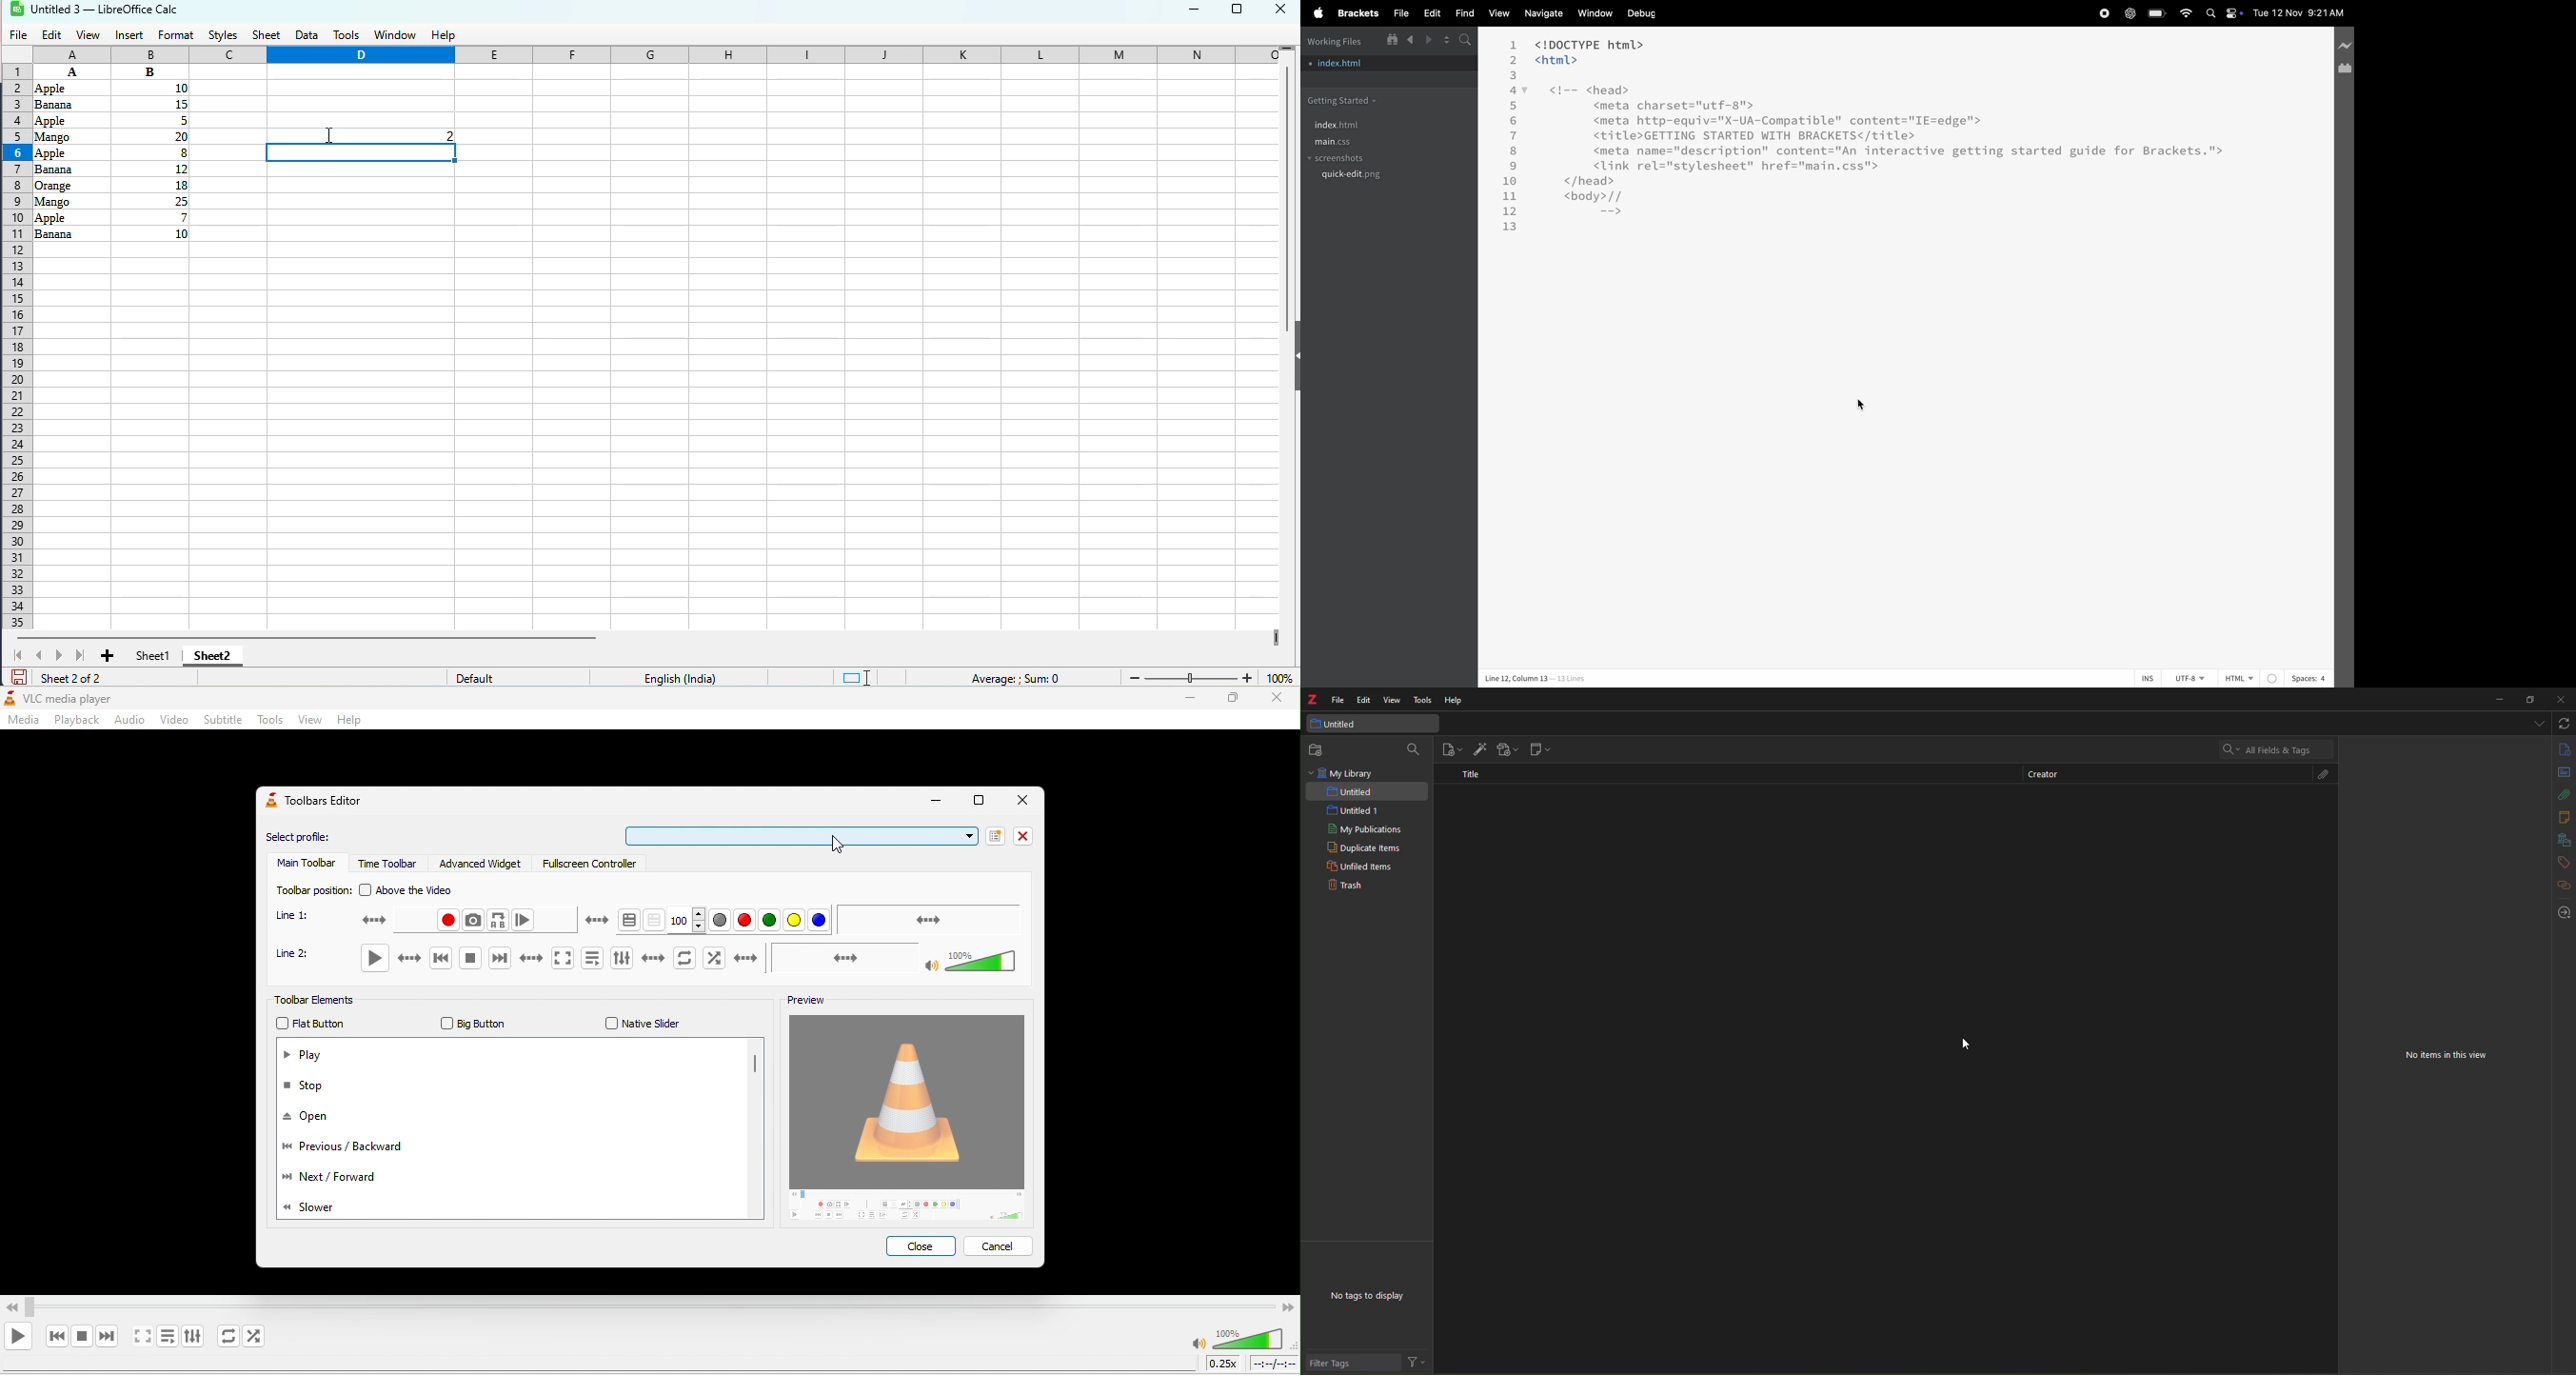  Describe the element at coordinates (39, 656) in the screenshot. I see `scroll to previous sheet` at that location.